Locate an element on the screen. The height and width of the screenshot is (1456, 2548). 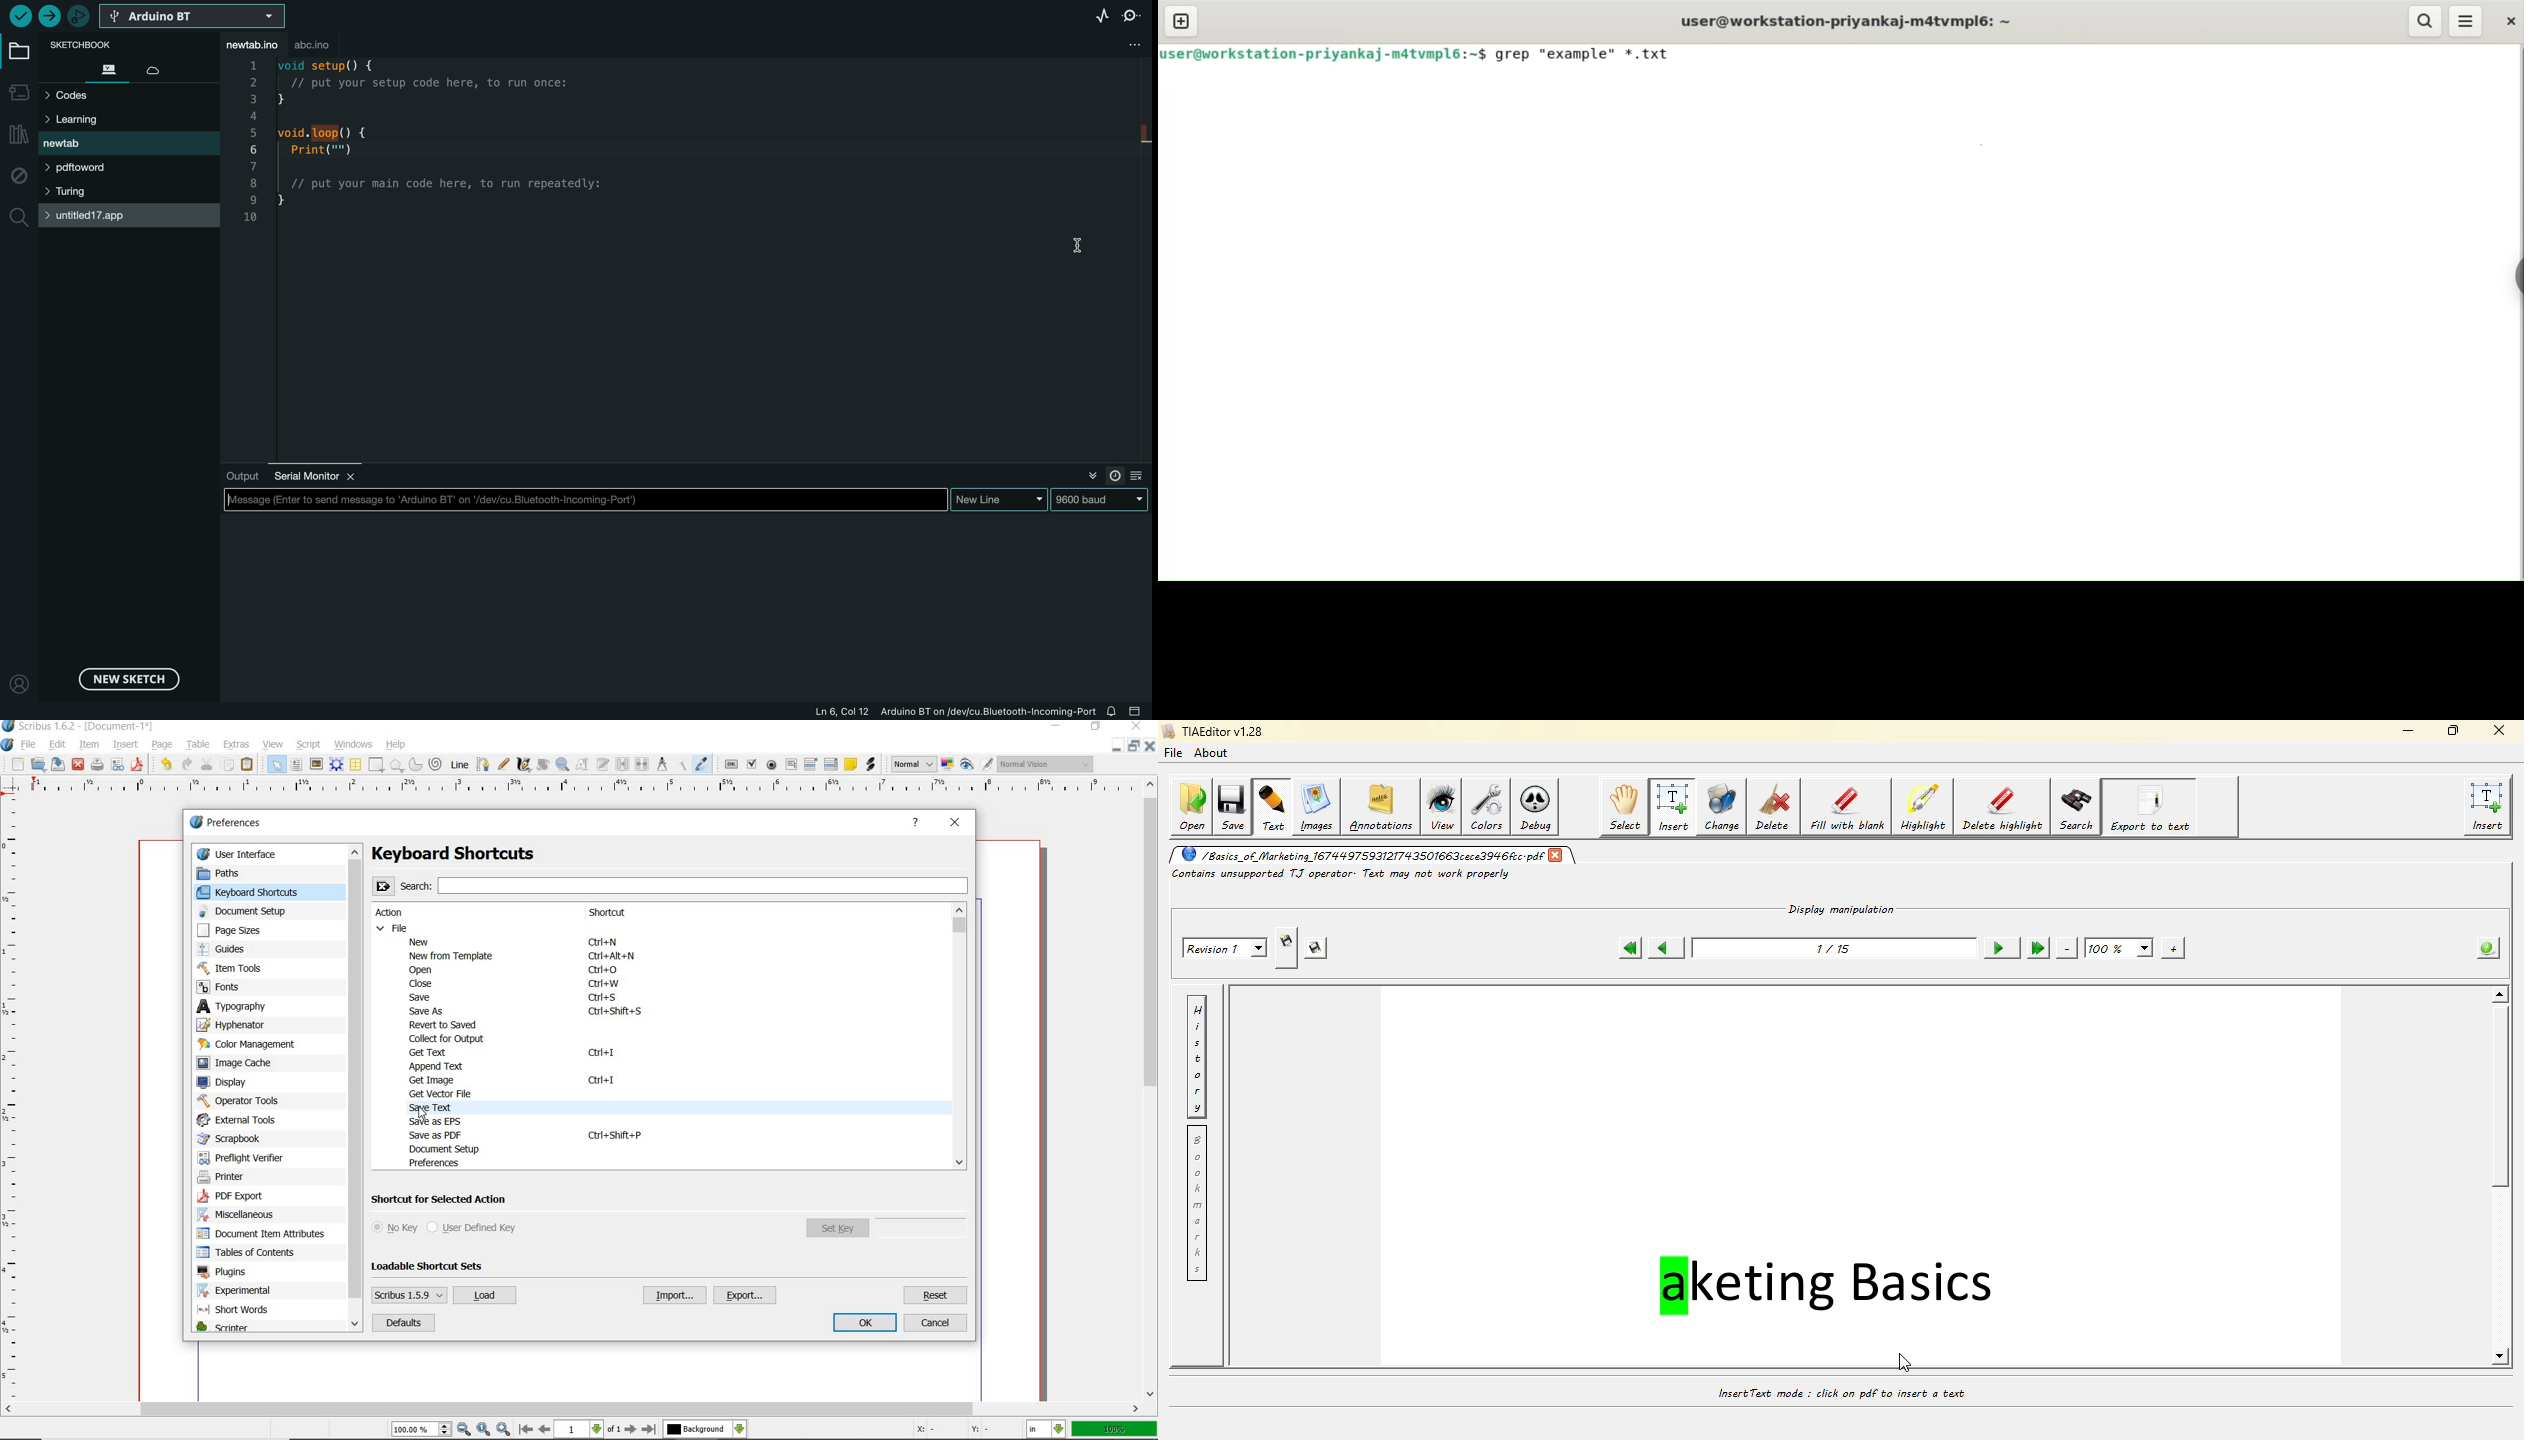
zoom in or zoom out is located at coordinates (563, 766).